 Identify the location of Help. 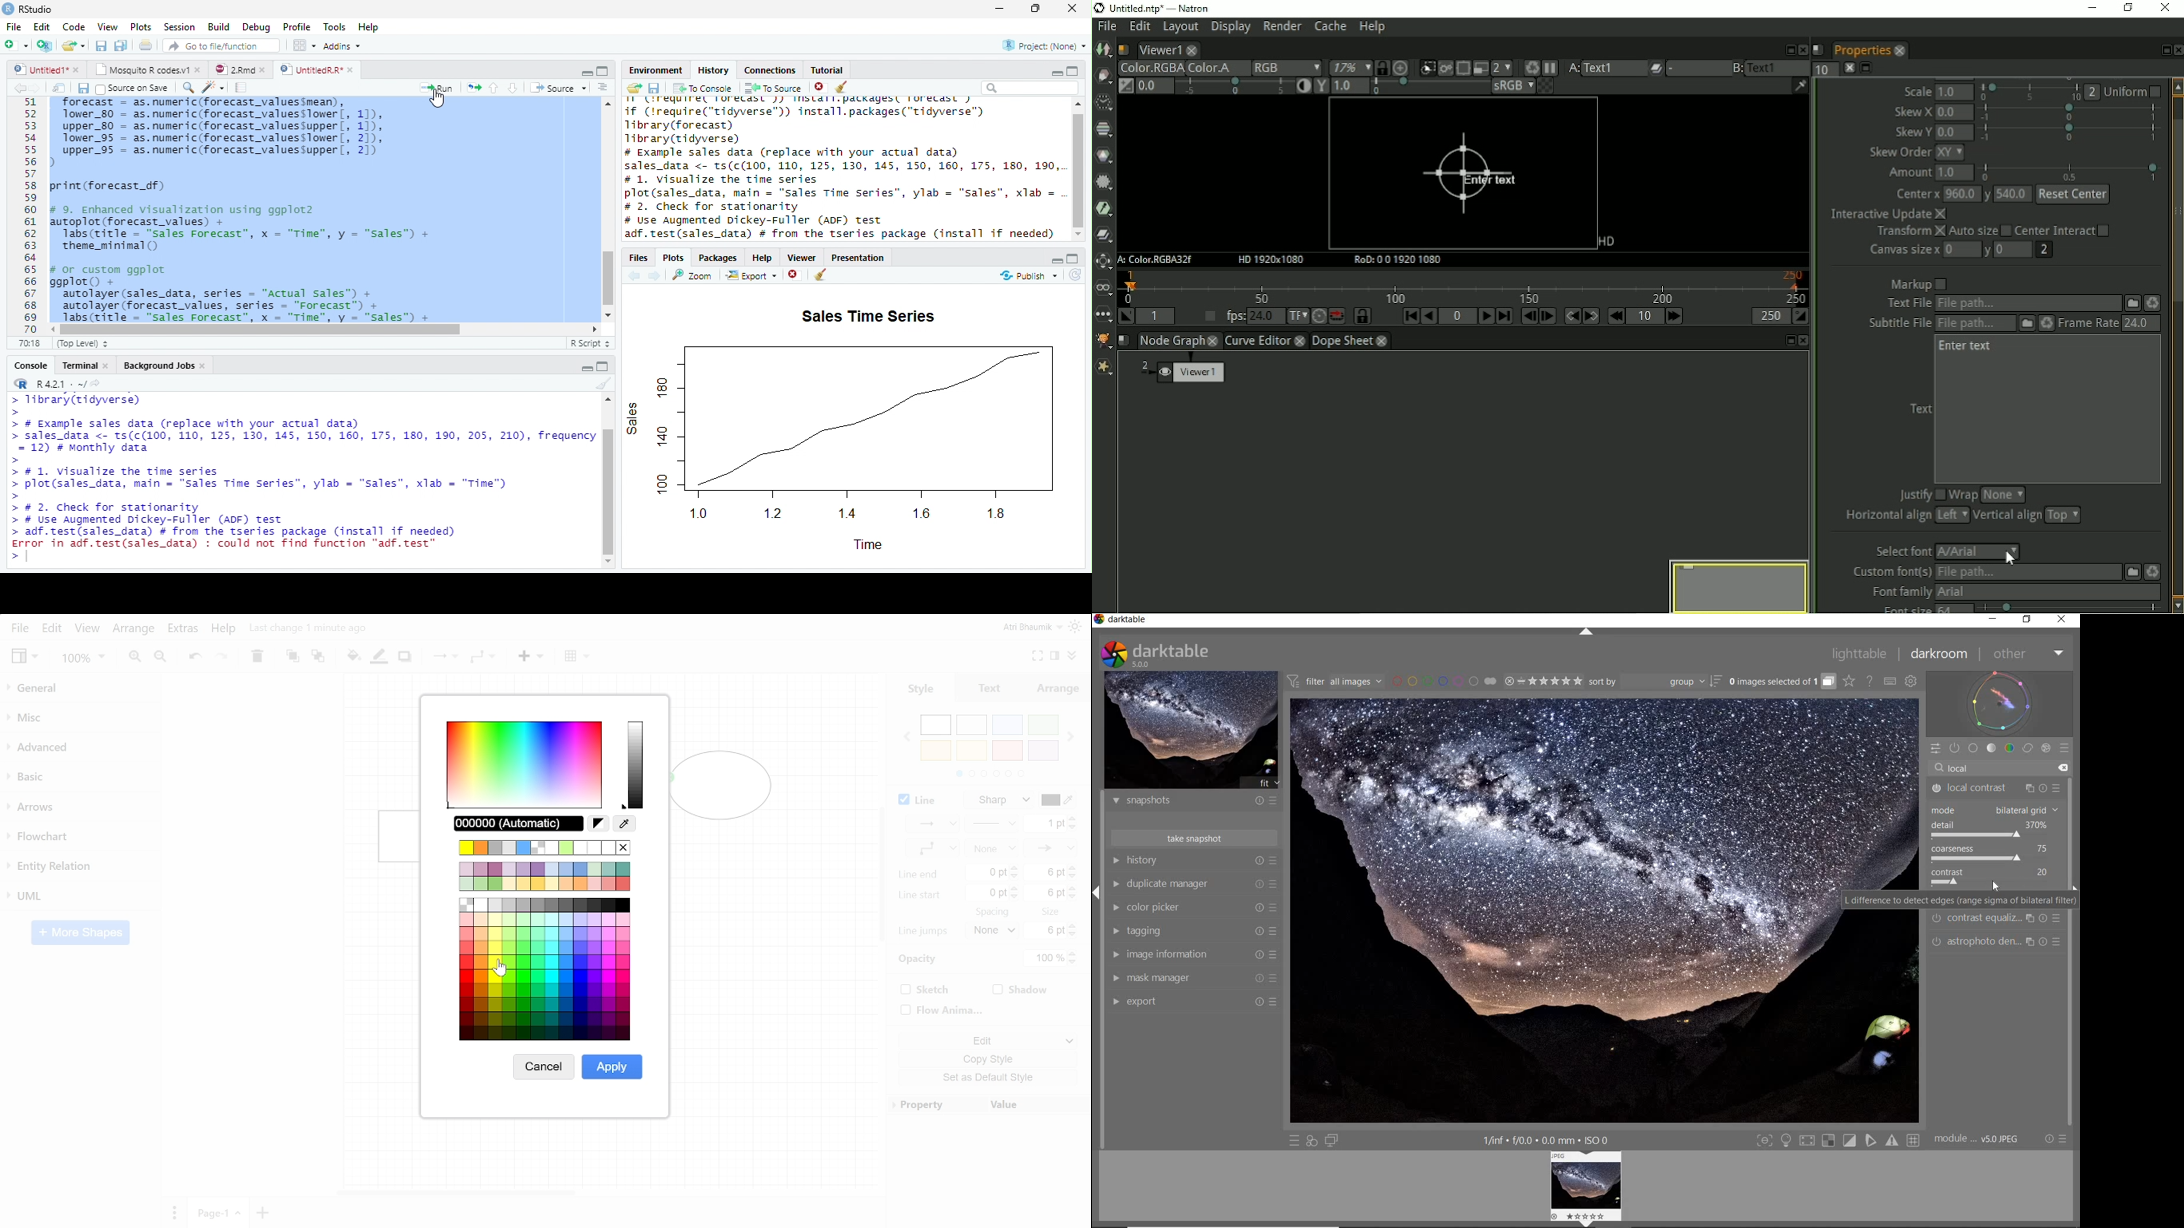
(763, 259).